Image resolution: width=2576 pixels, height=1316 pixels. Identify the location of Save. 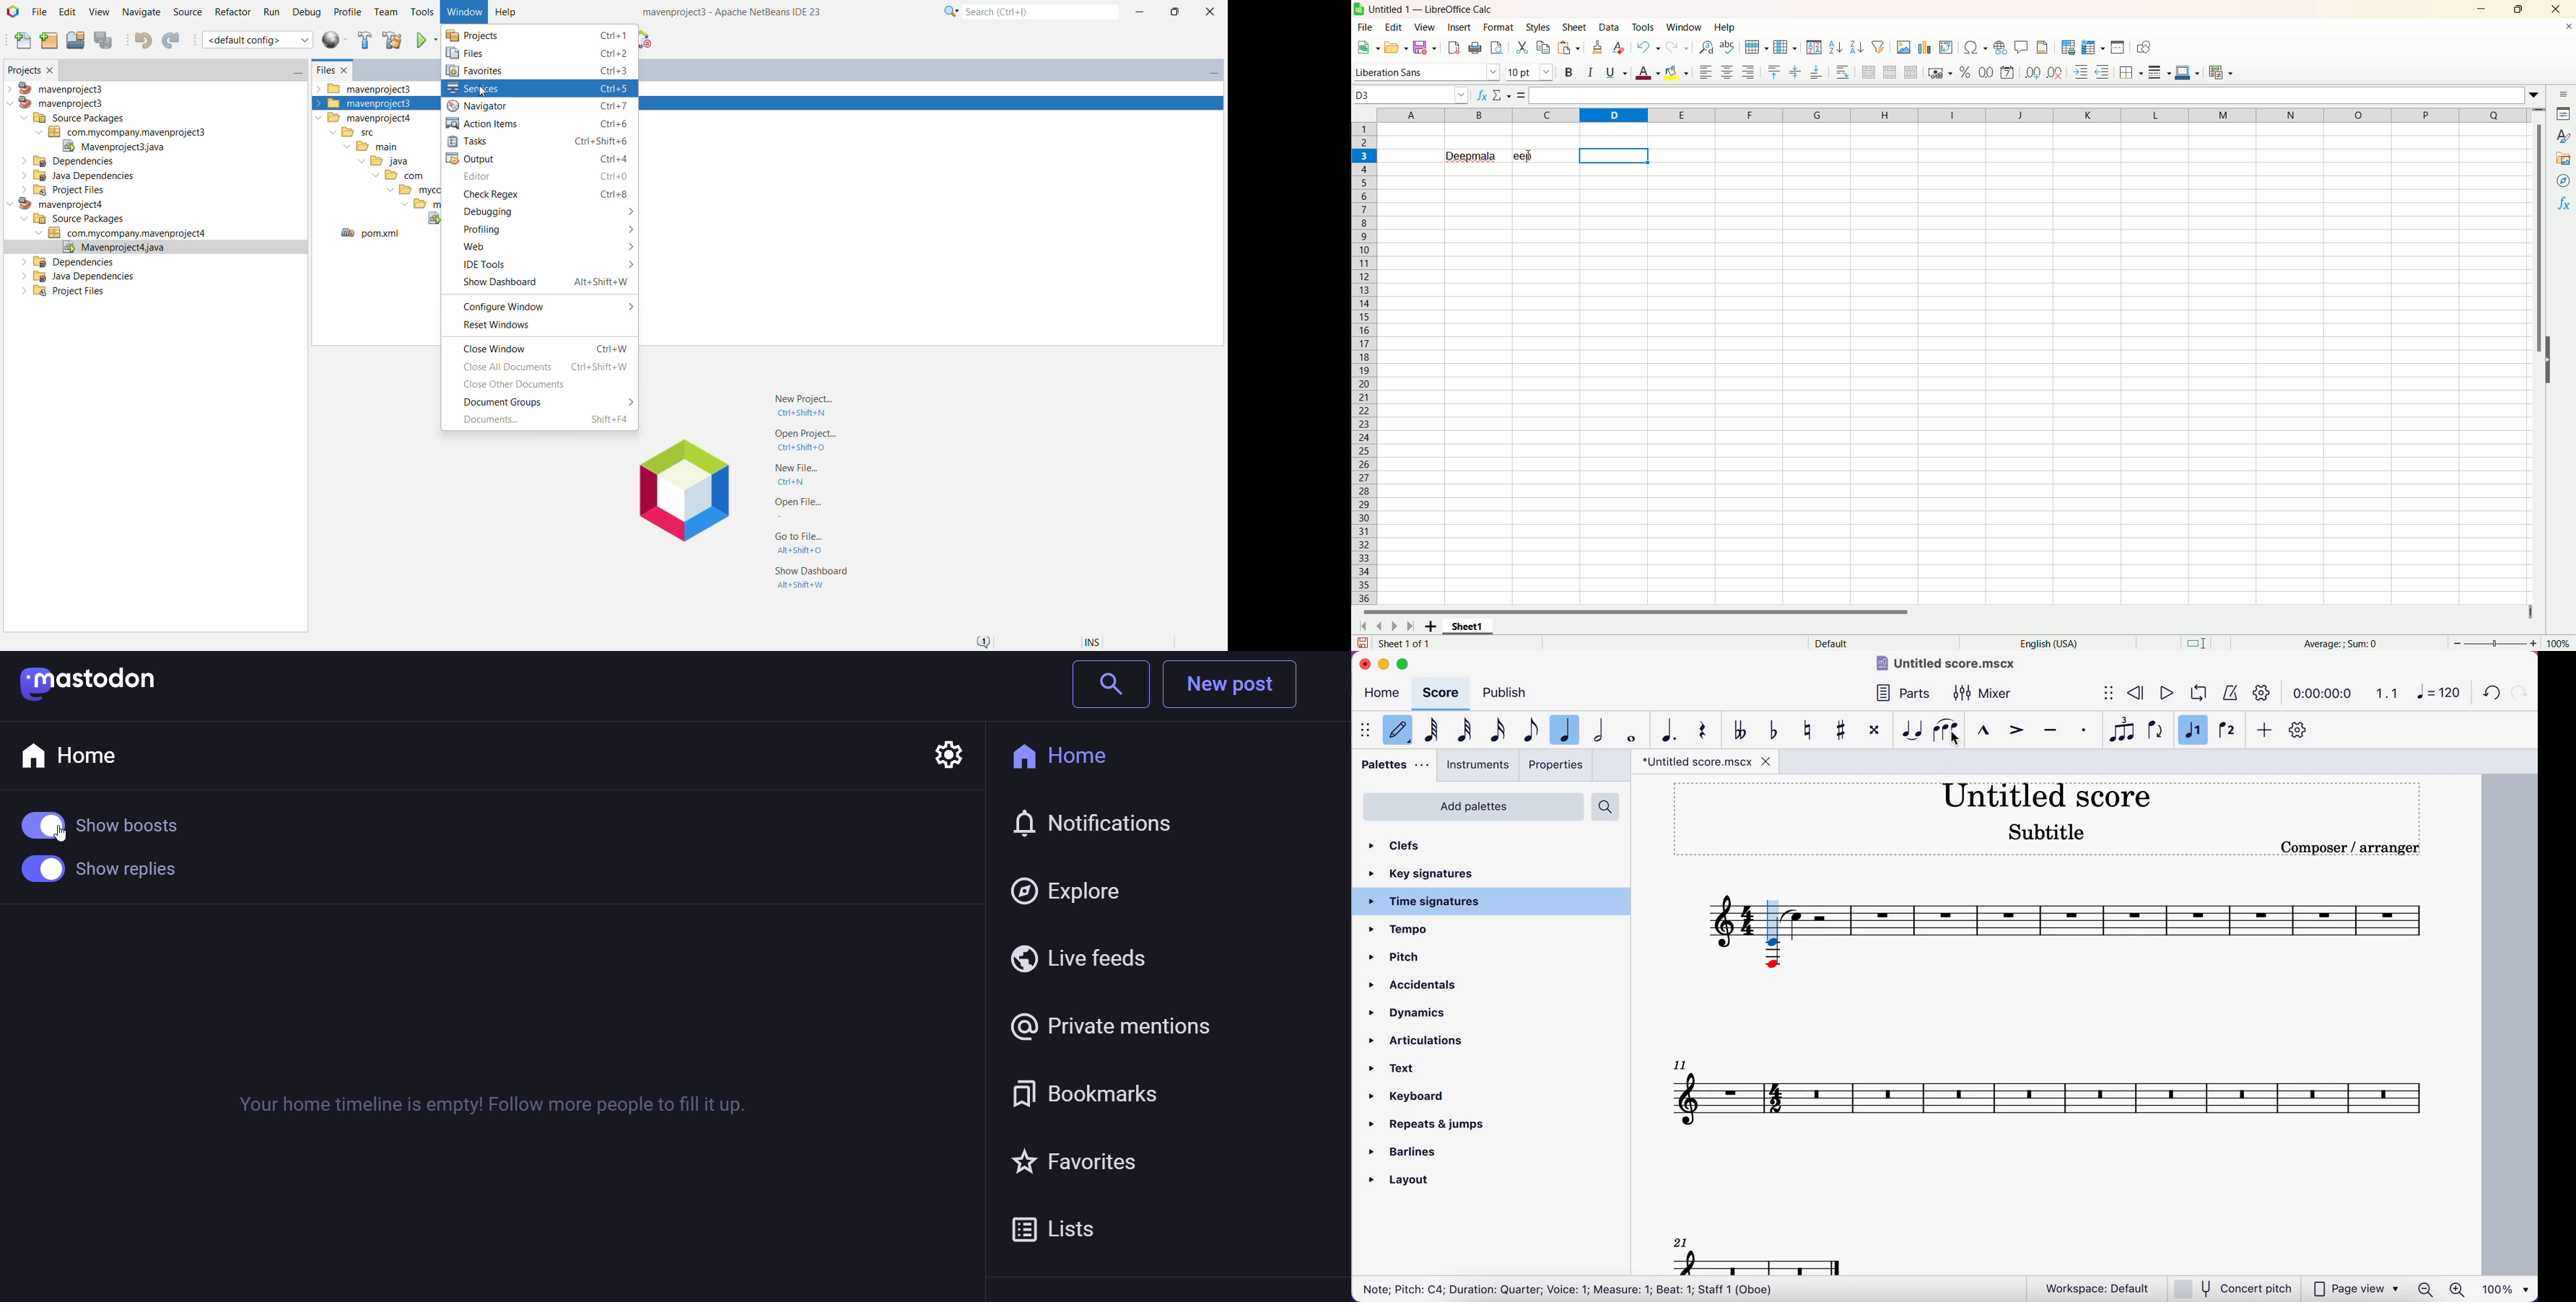
(1425, 47).